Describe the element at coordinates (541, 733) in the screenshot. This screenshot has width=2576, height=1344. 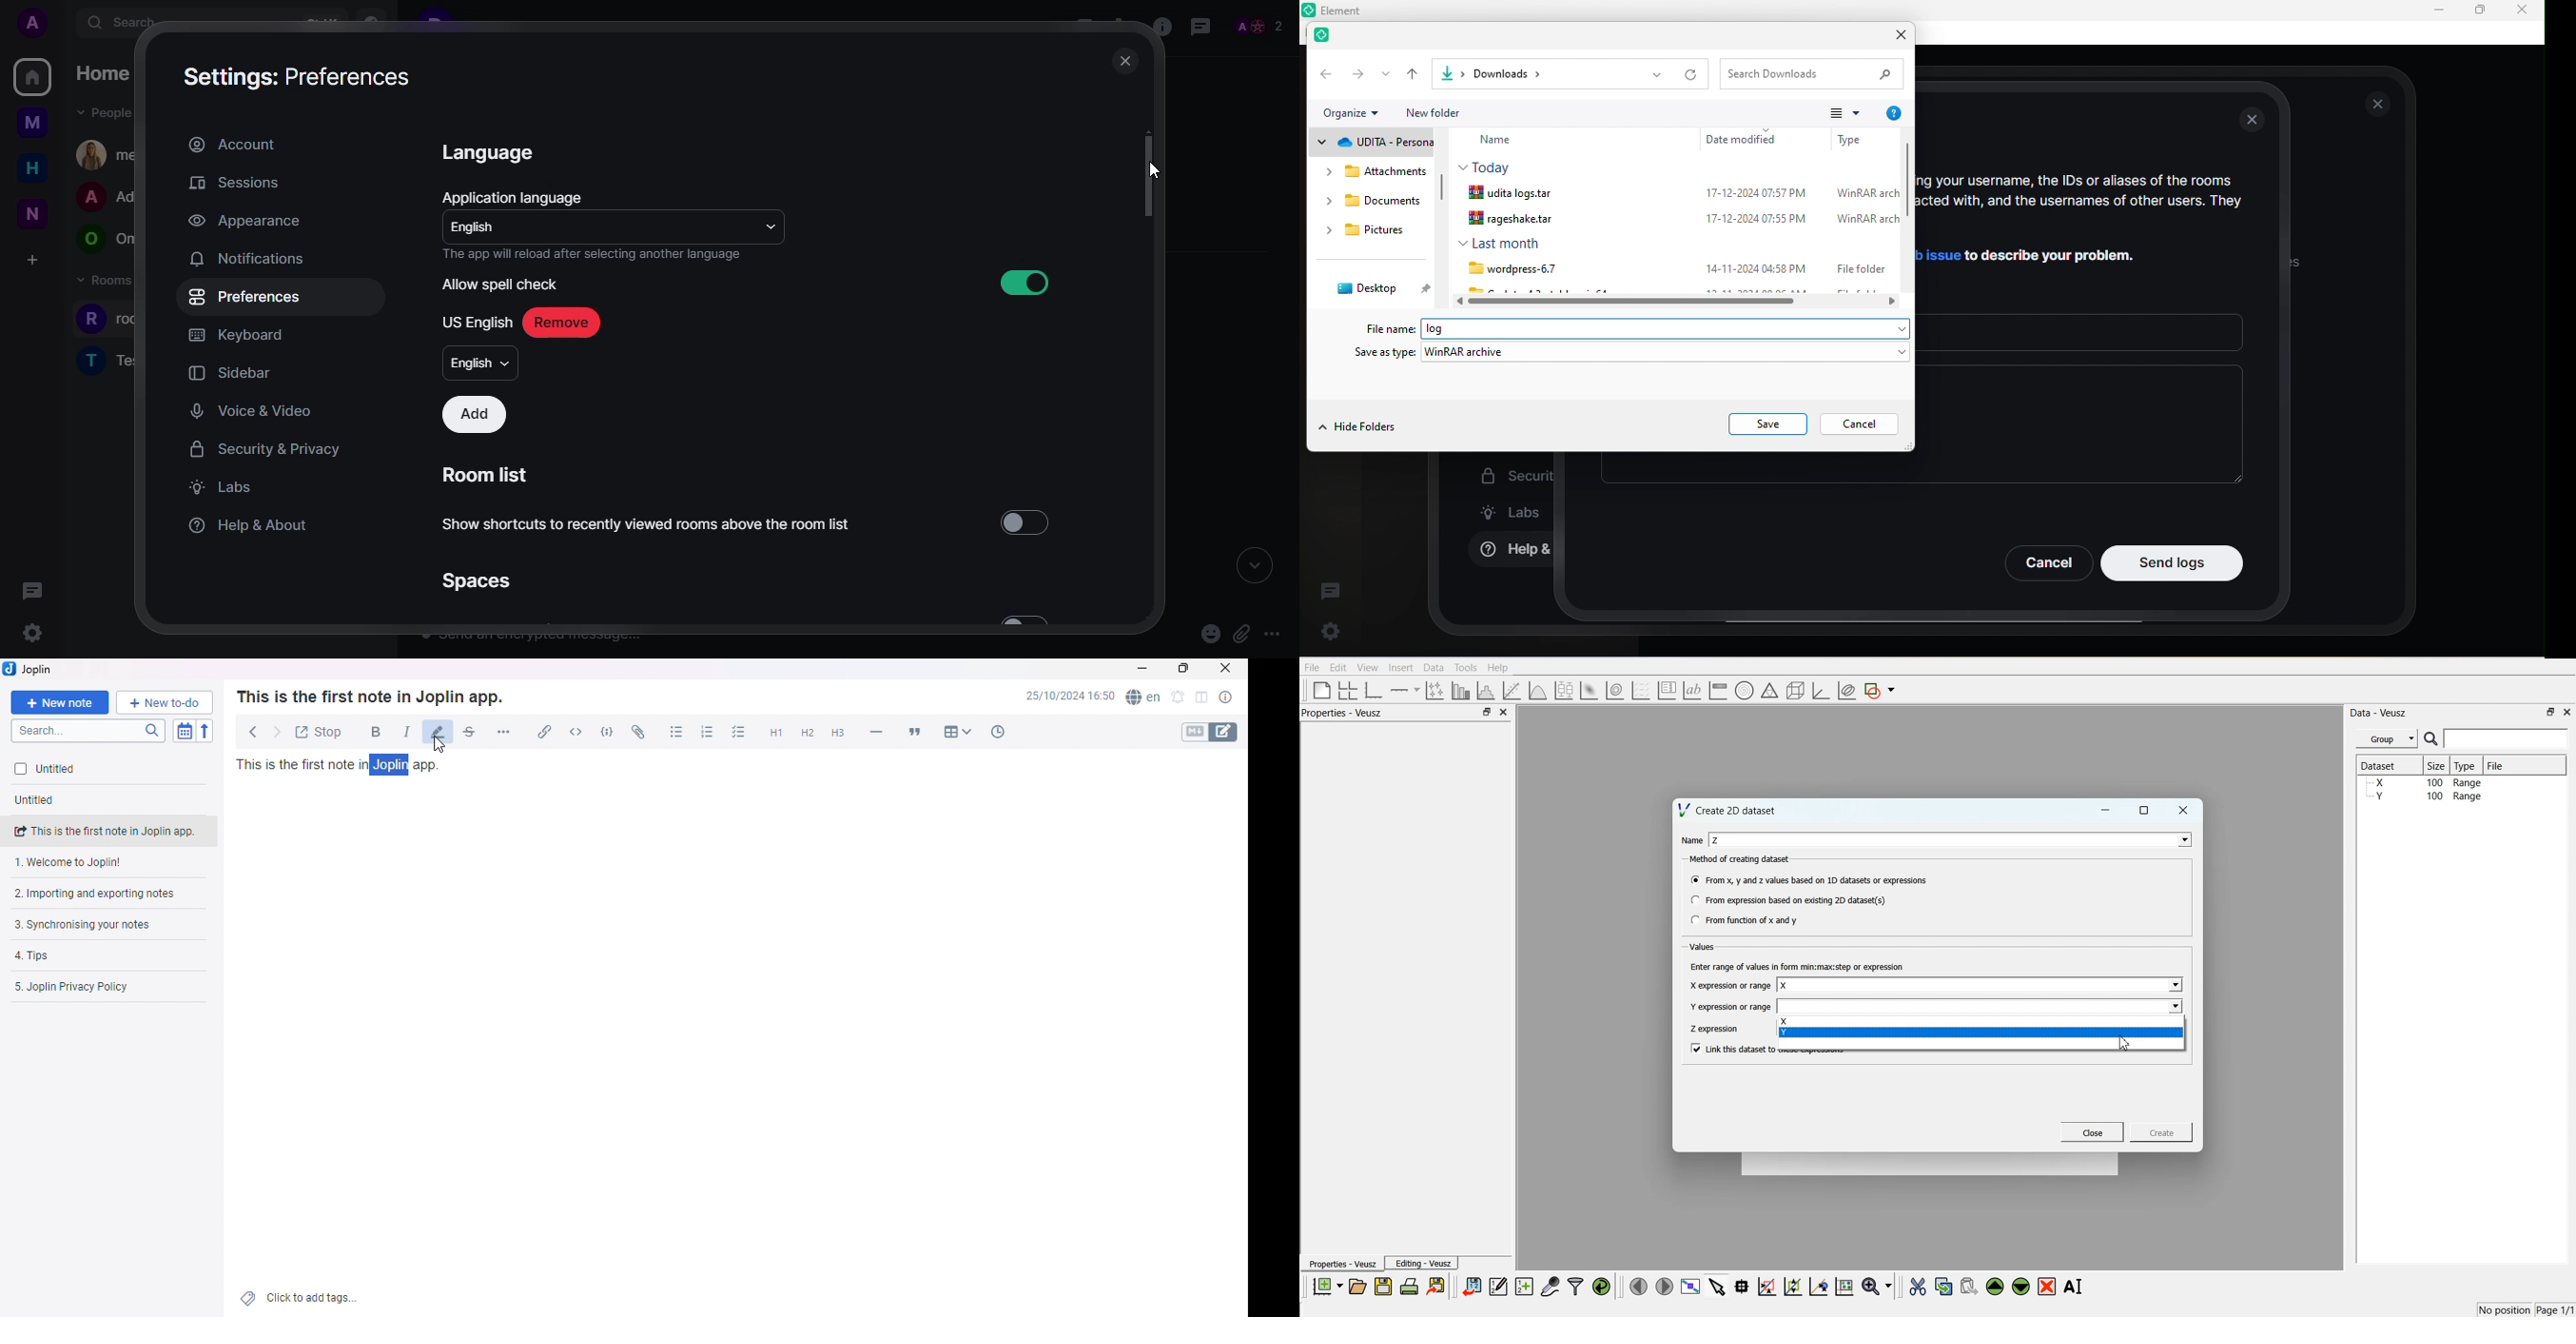
I see `Insert/edit link` at that location.